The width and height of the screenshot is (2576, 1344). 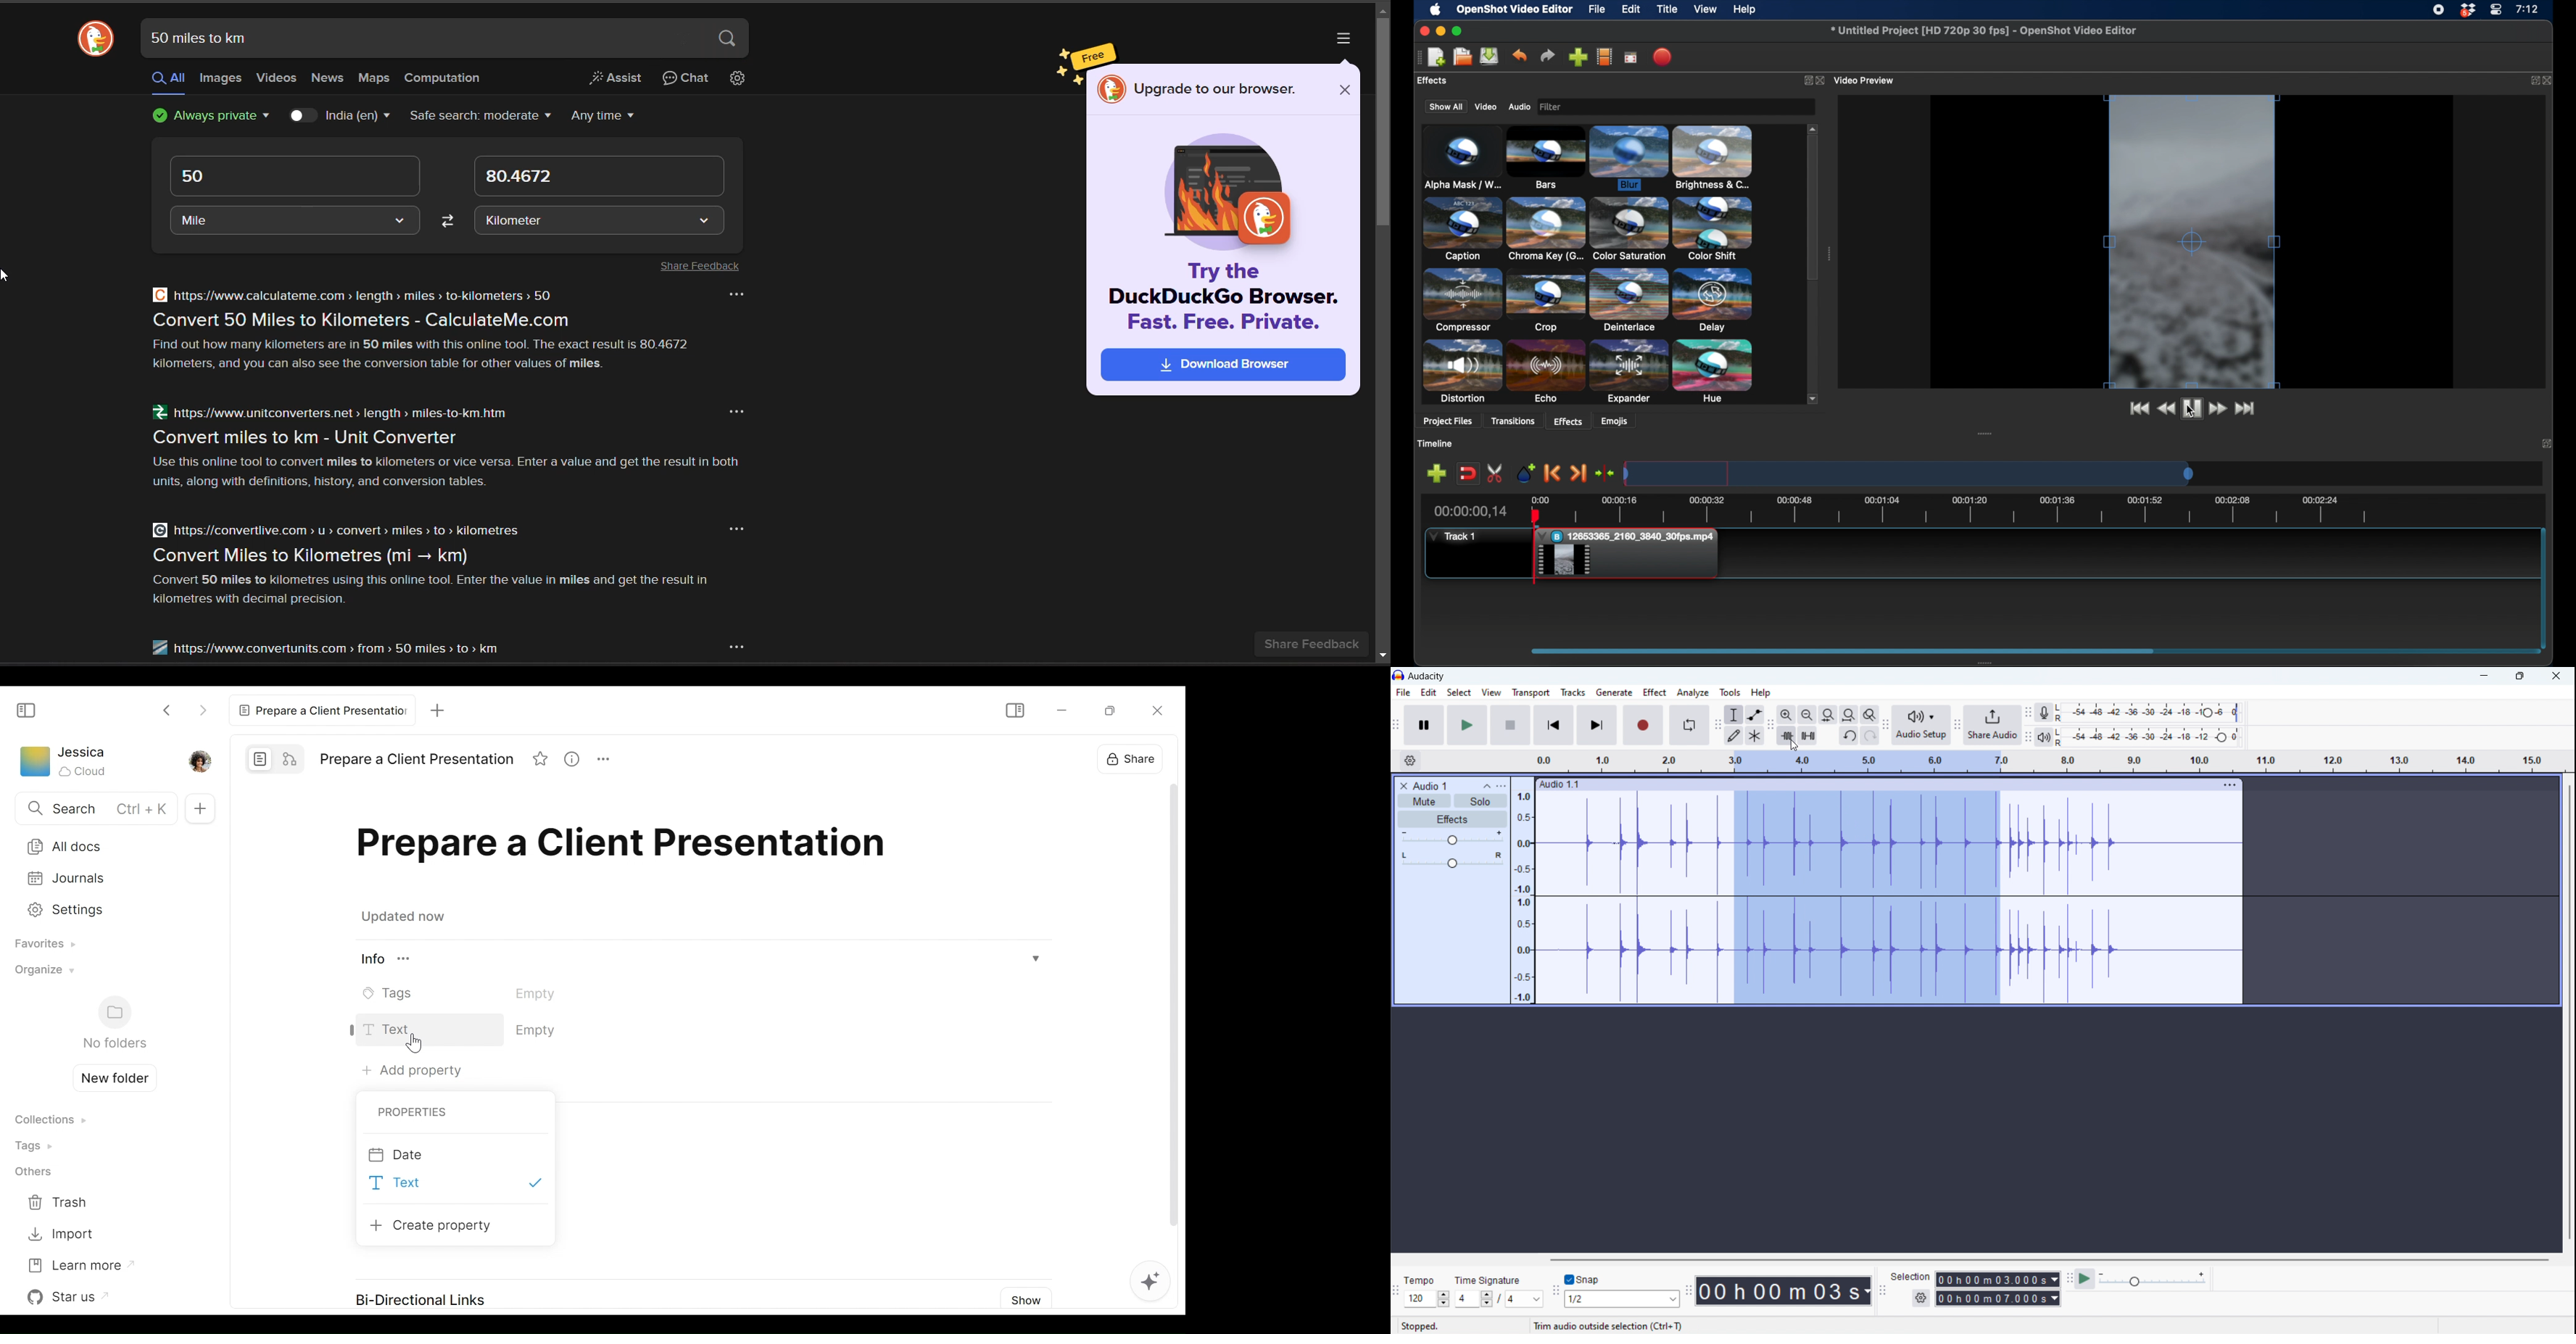 I want to click on Edgeless mode, so click(x=292, y=758).